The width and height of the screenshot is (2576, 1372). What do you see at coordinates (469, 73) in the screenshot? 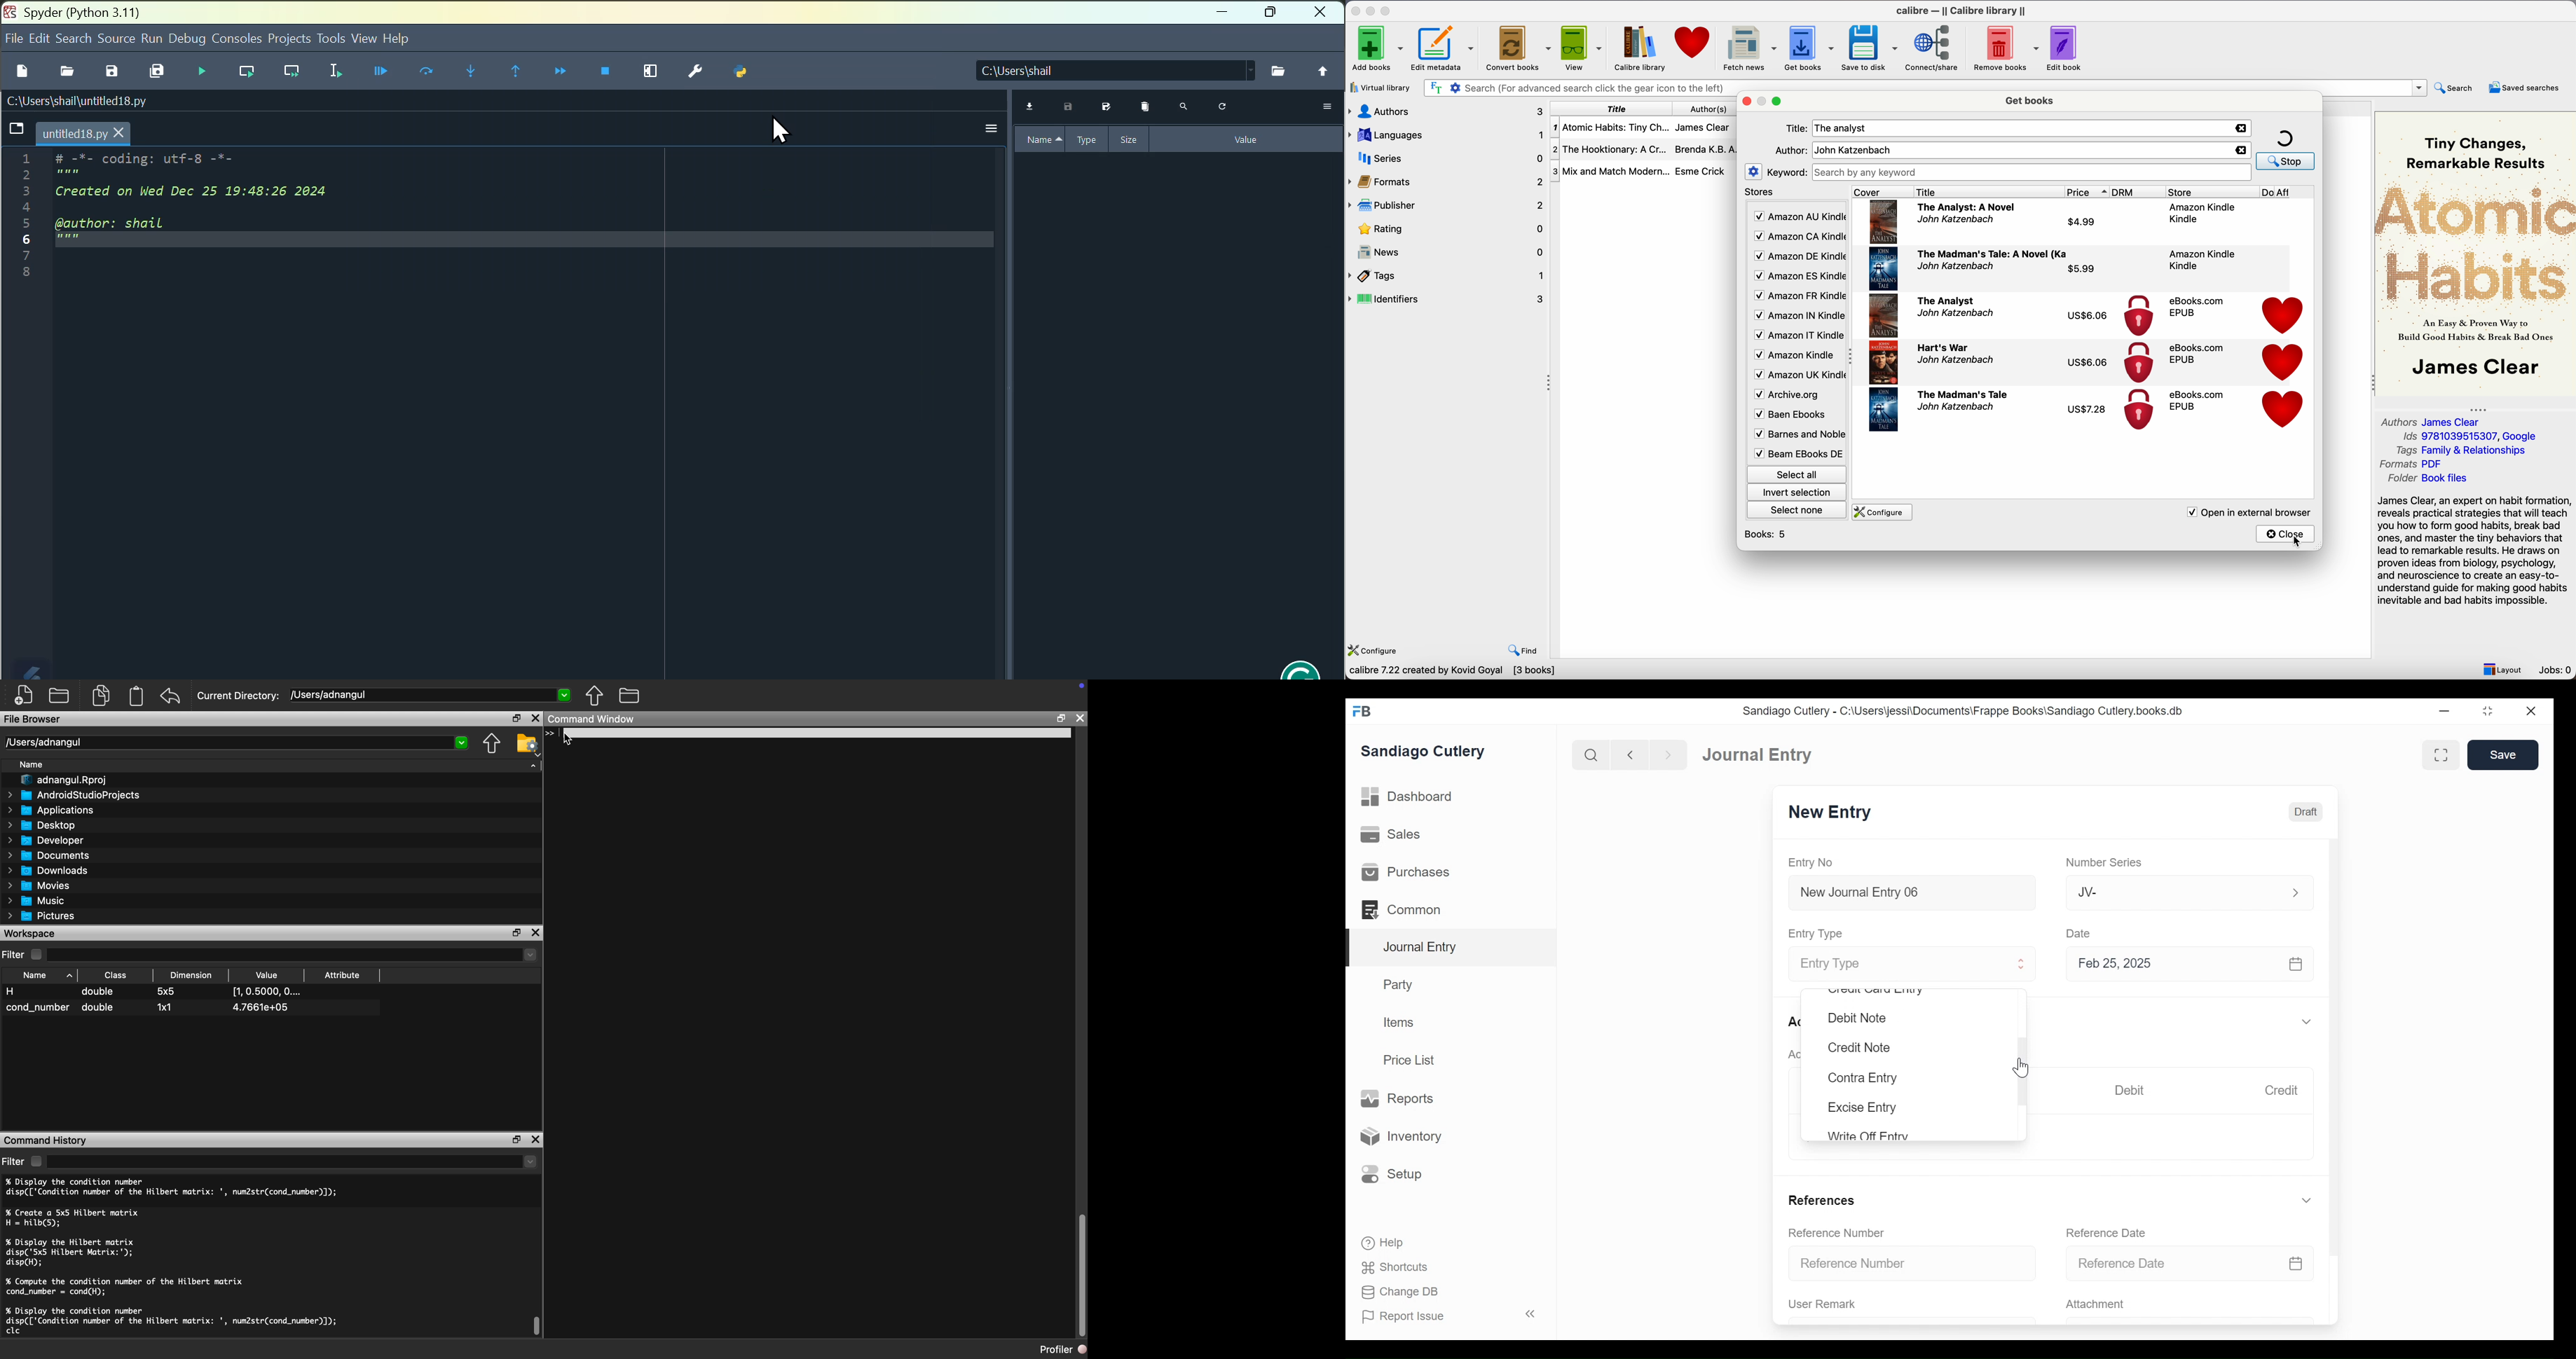
I see `Step into next function` at bounding box center [469, 73].